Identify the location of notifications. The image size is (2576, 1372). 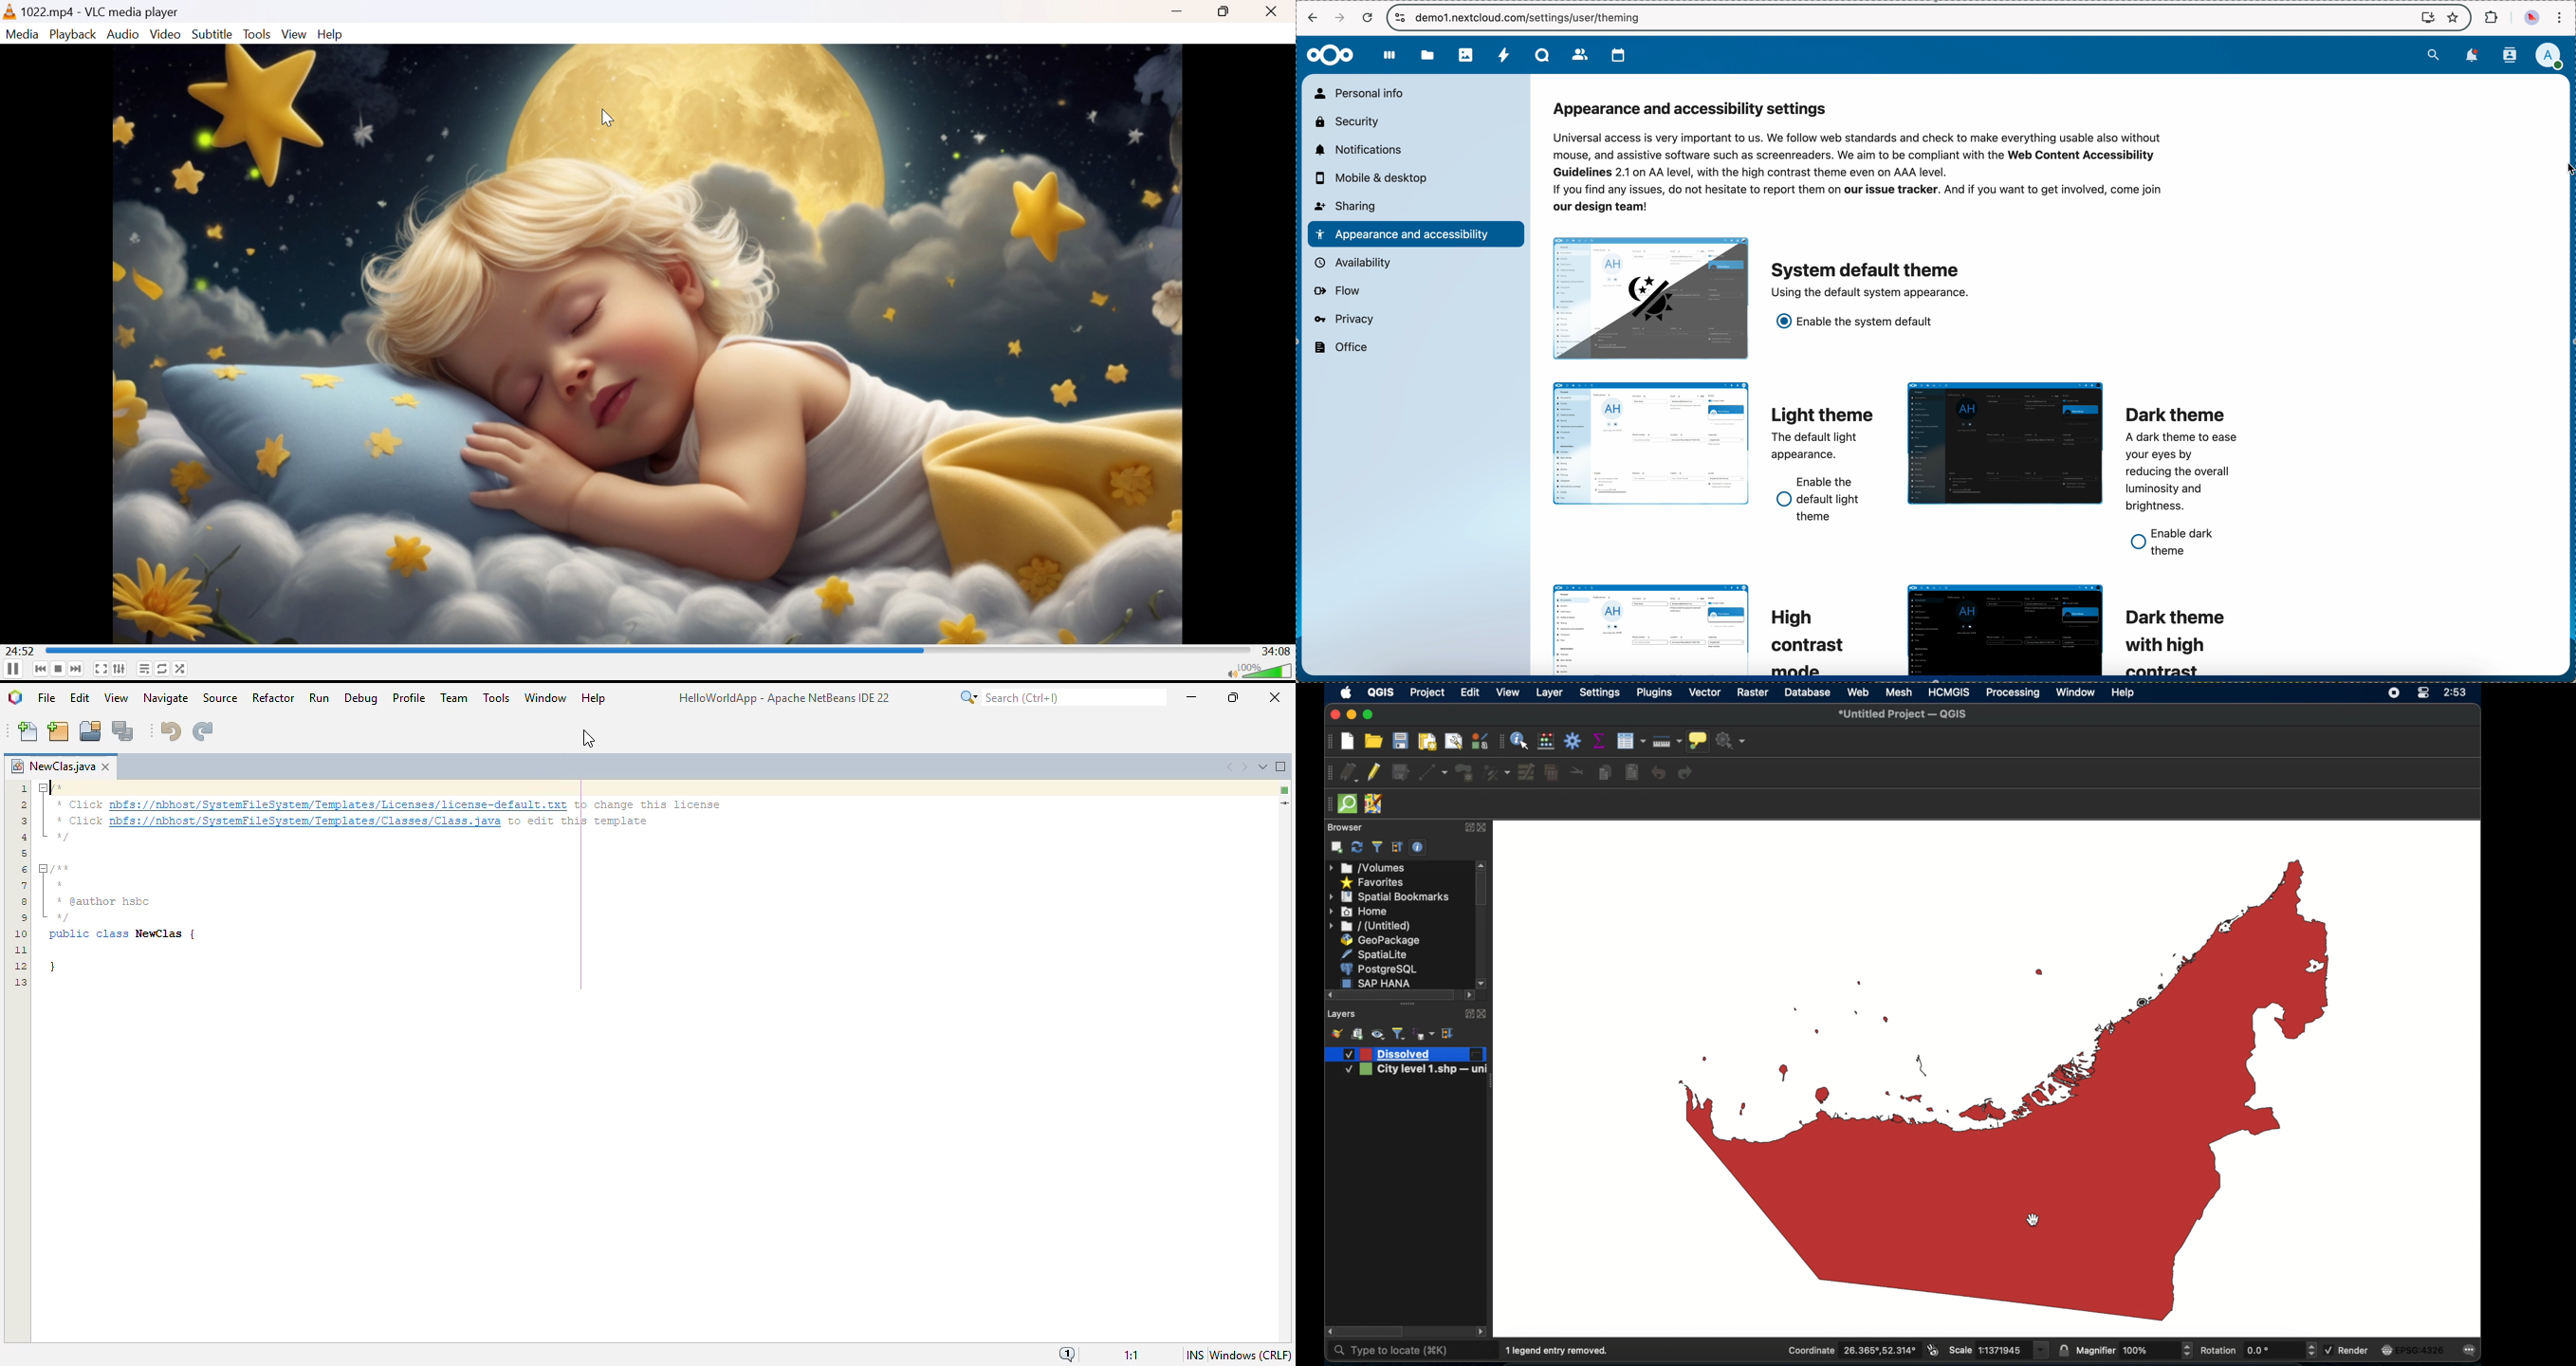
(1360, 151).